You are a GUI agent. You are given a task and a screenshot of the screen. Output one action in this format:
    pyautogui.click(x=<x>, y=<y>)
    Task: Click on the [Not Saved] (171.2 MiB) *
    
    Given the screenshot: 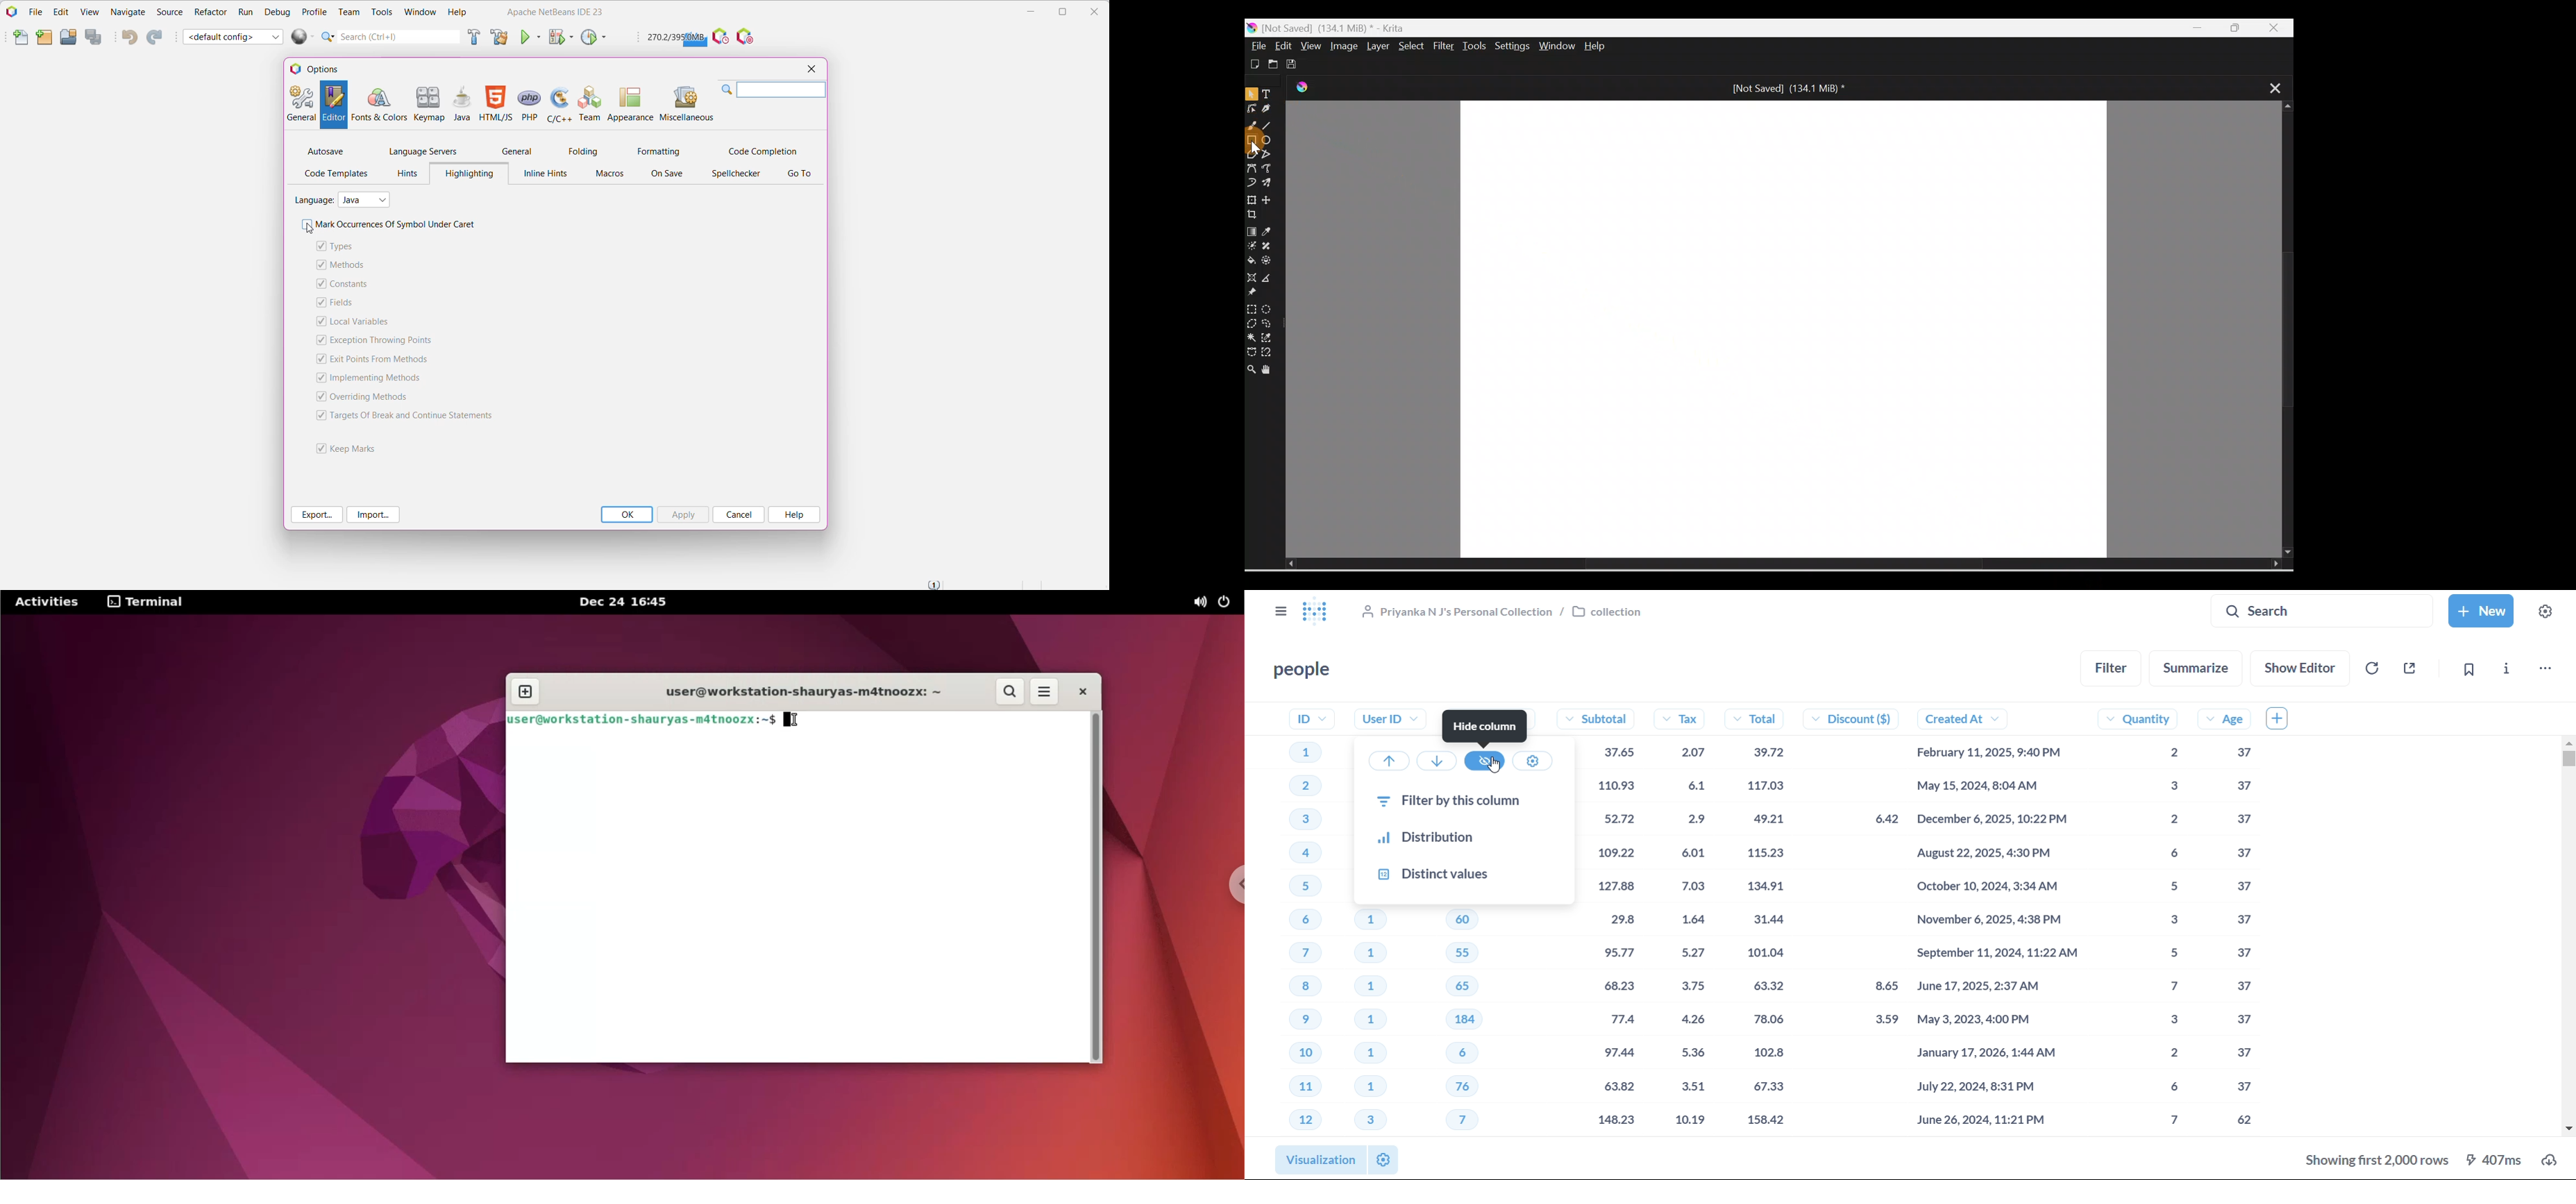 What is the action you would take?
    pyautogui.click(x=1785, y=87)
    